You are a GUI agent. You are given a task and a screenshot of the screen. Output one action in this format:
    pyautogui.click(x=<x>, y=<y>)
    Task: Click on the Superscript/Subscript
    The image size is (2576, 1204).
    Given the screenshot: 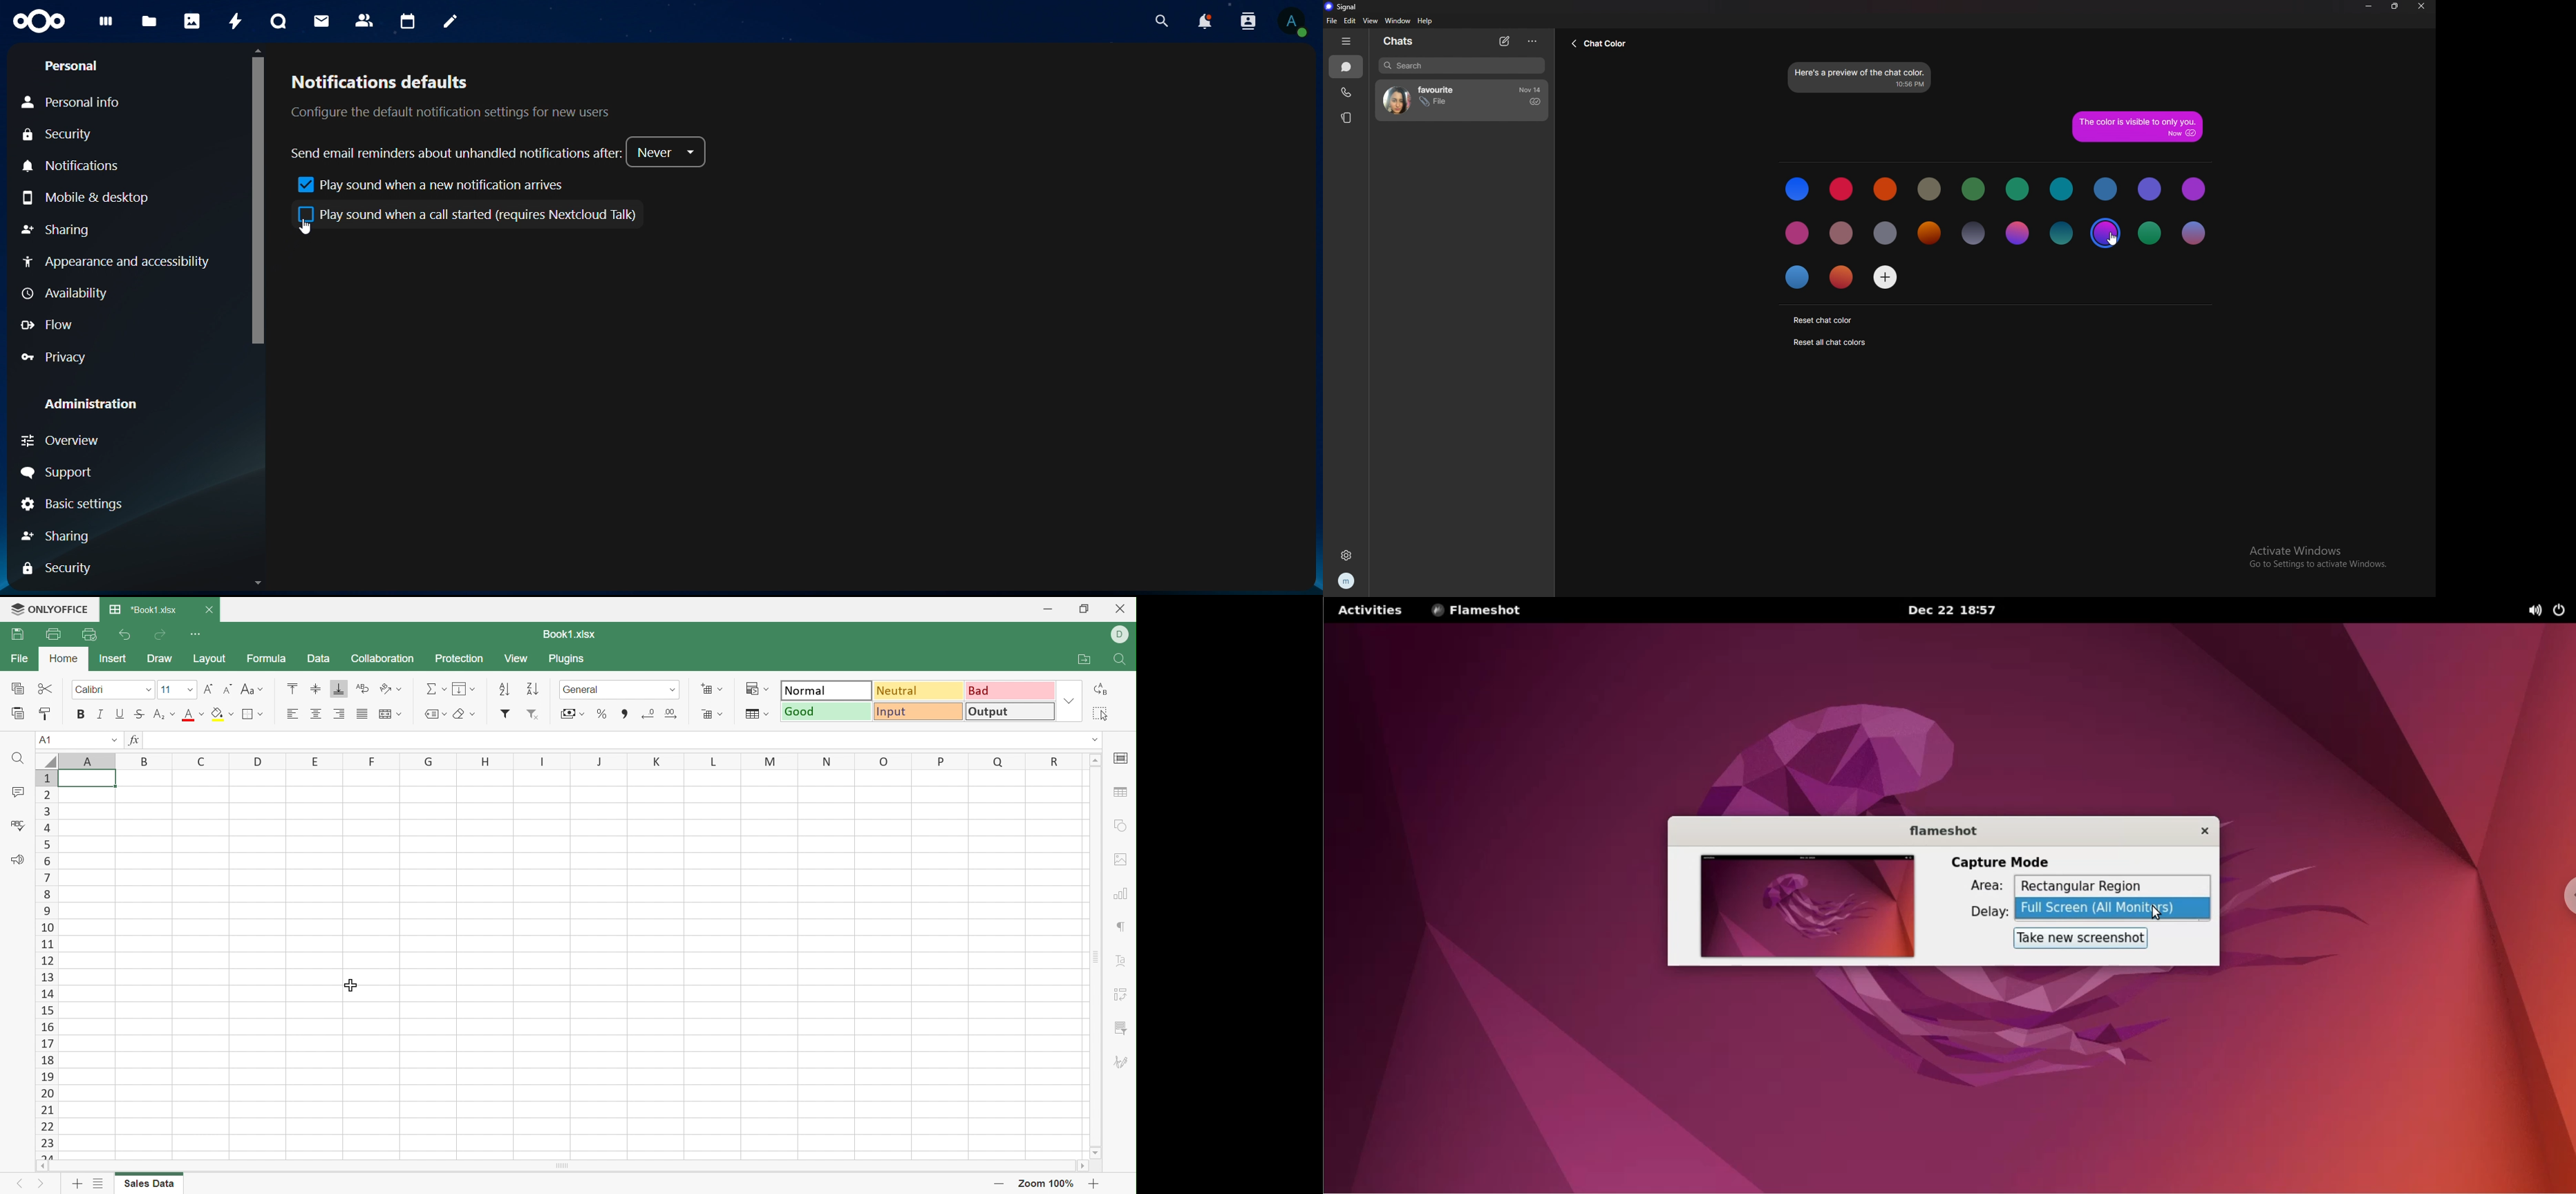 What is the action you would take?
    pyautogui.click(x=161, y=712)
    